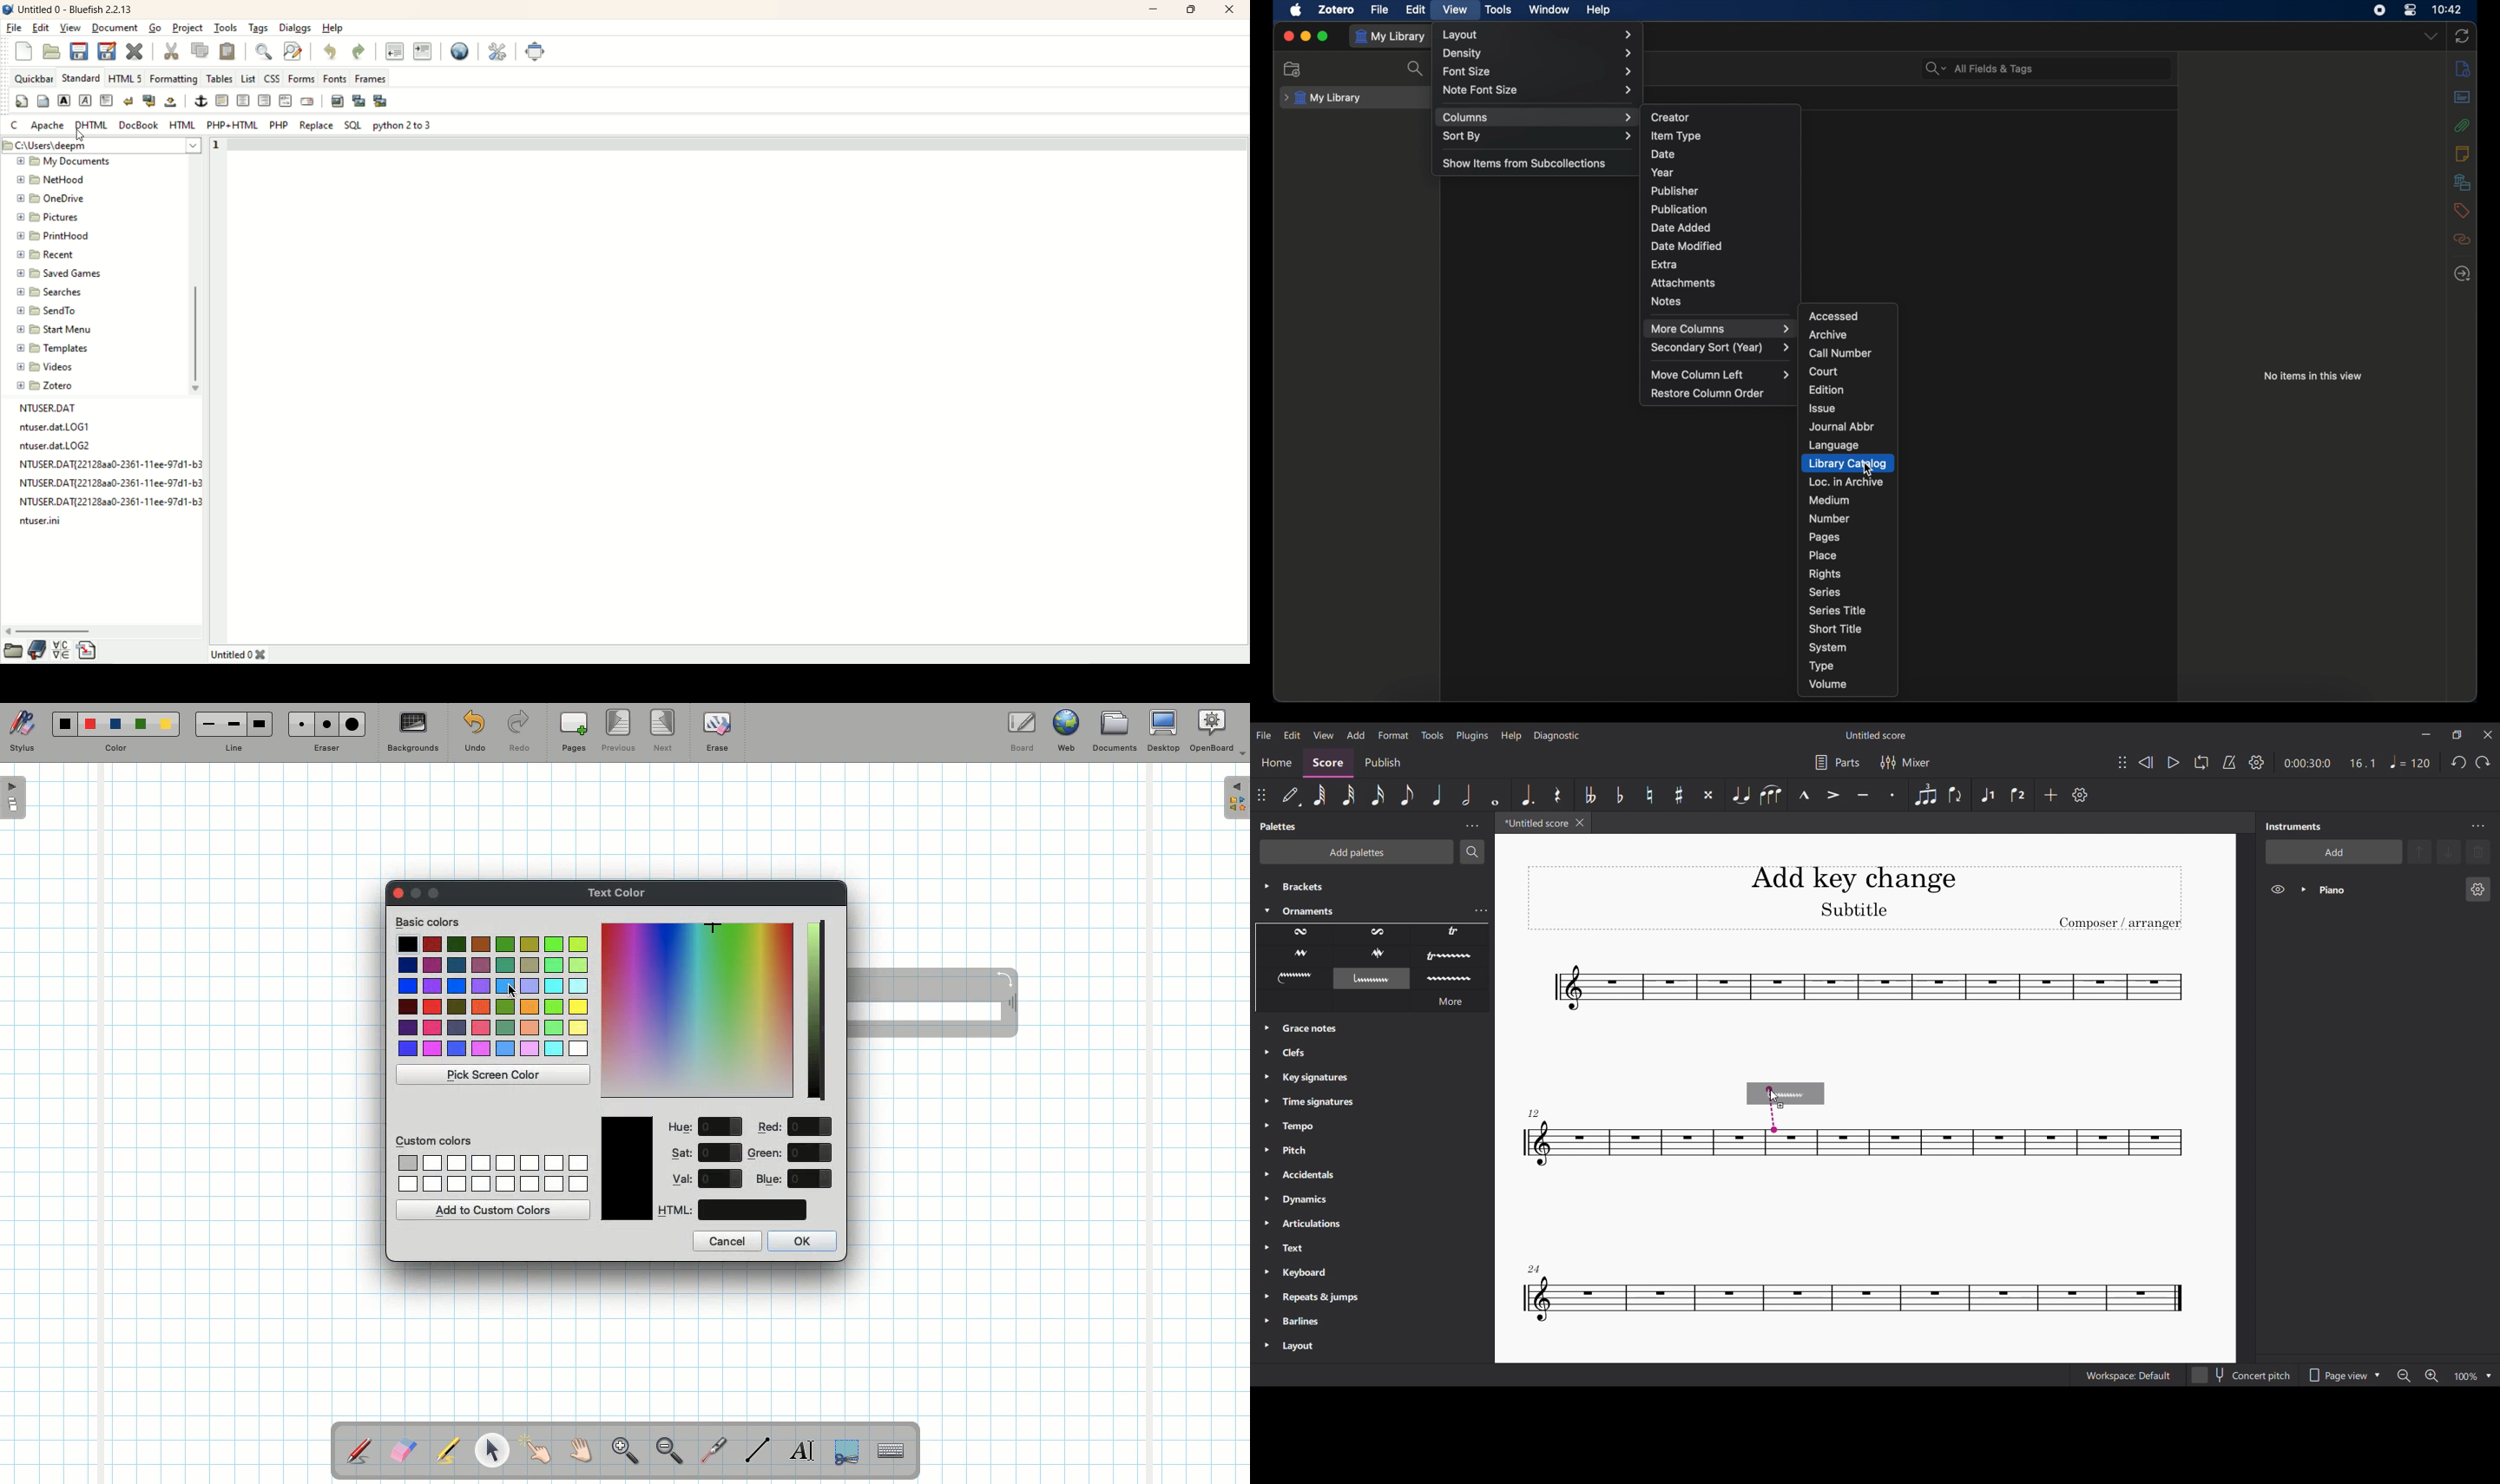  I want to click on notes, so click(2462, 154).